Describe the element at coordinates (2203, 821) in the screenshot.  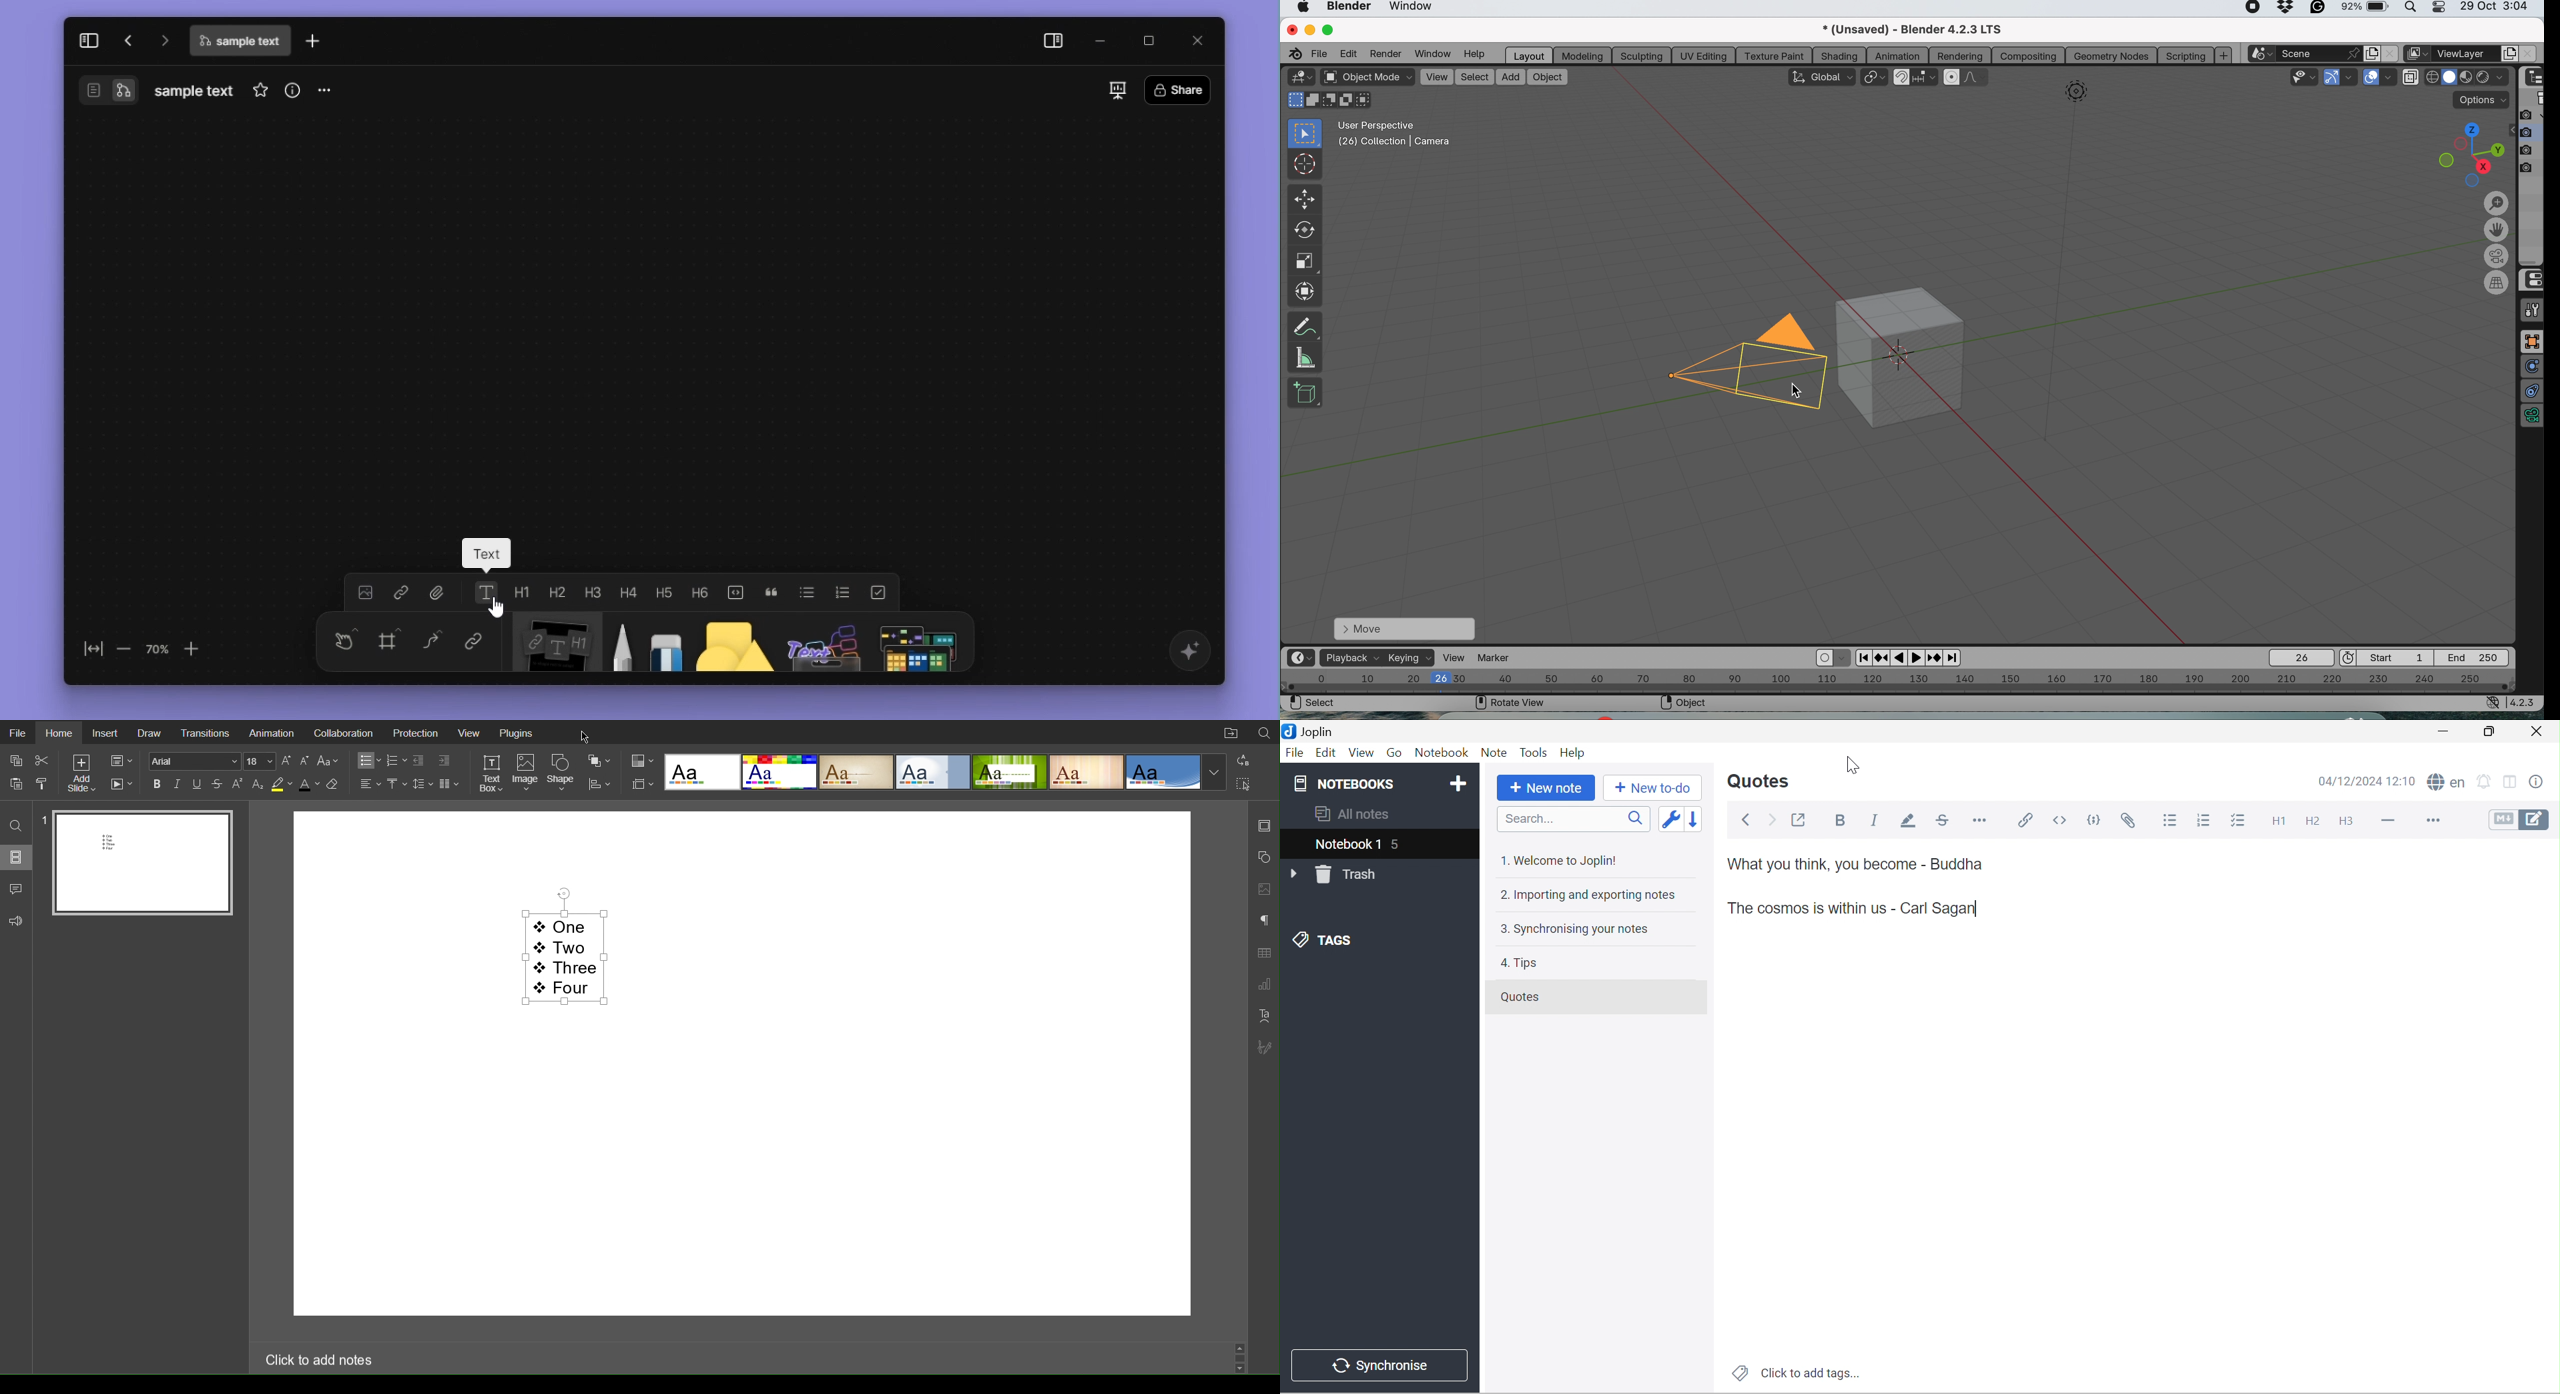
I see `Numbered list` at that location.